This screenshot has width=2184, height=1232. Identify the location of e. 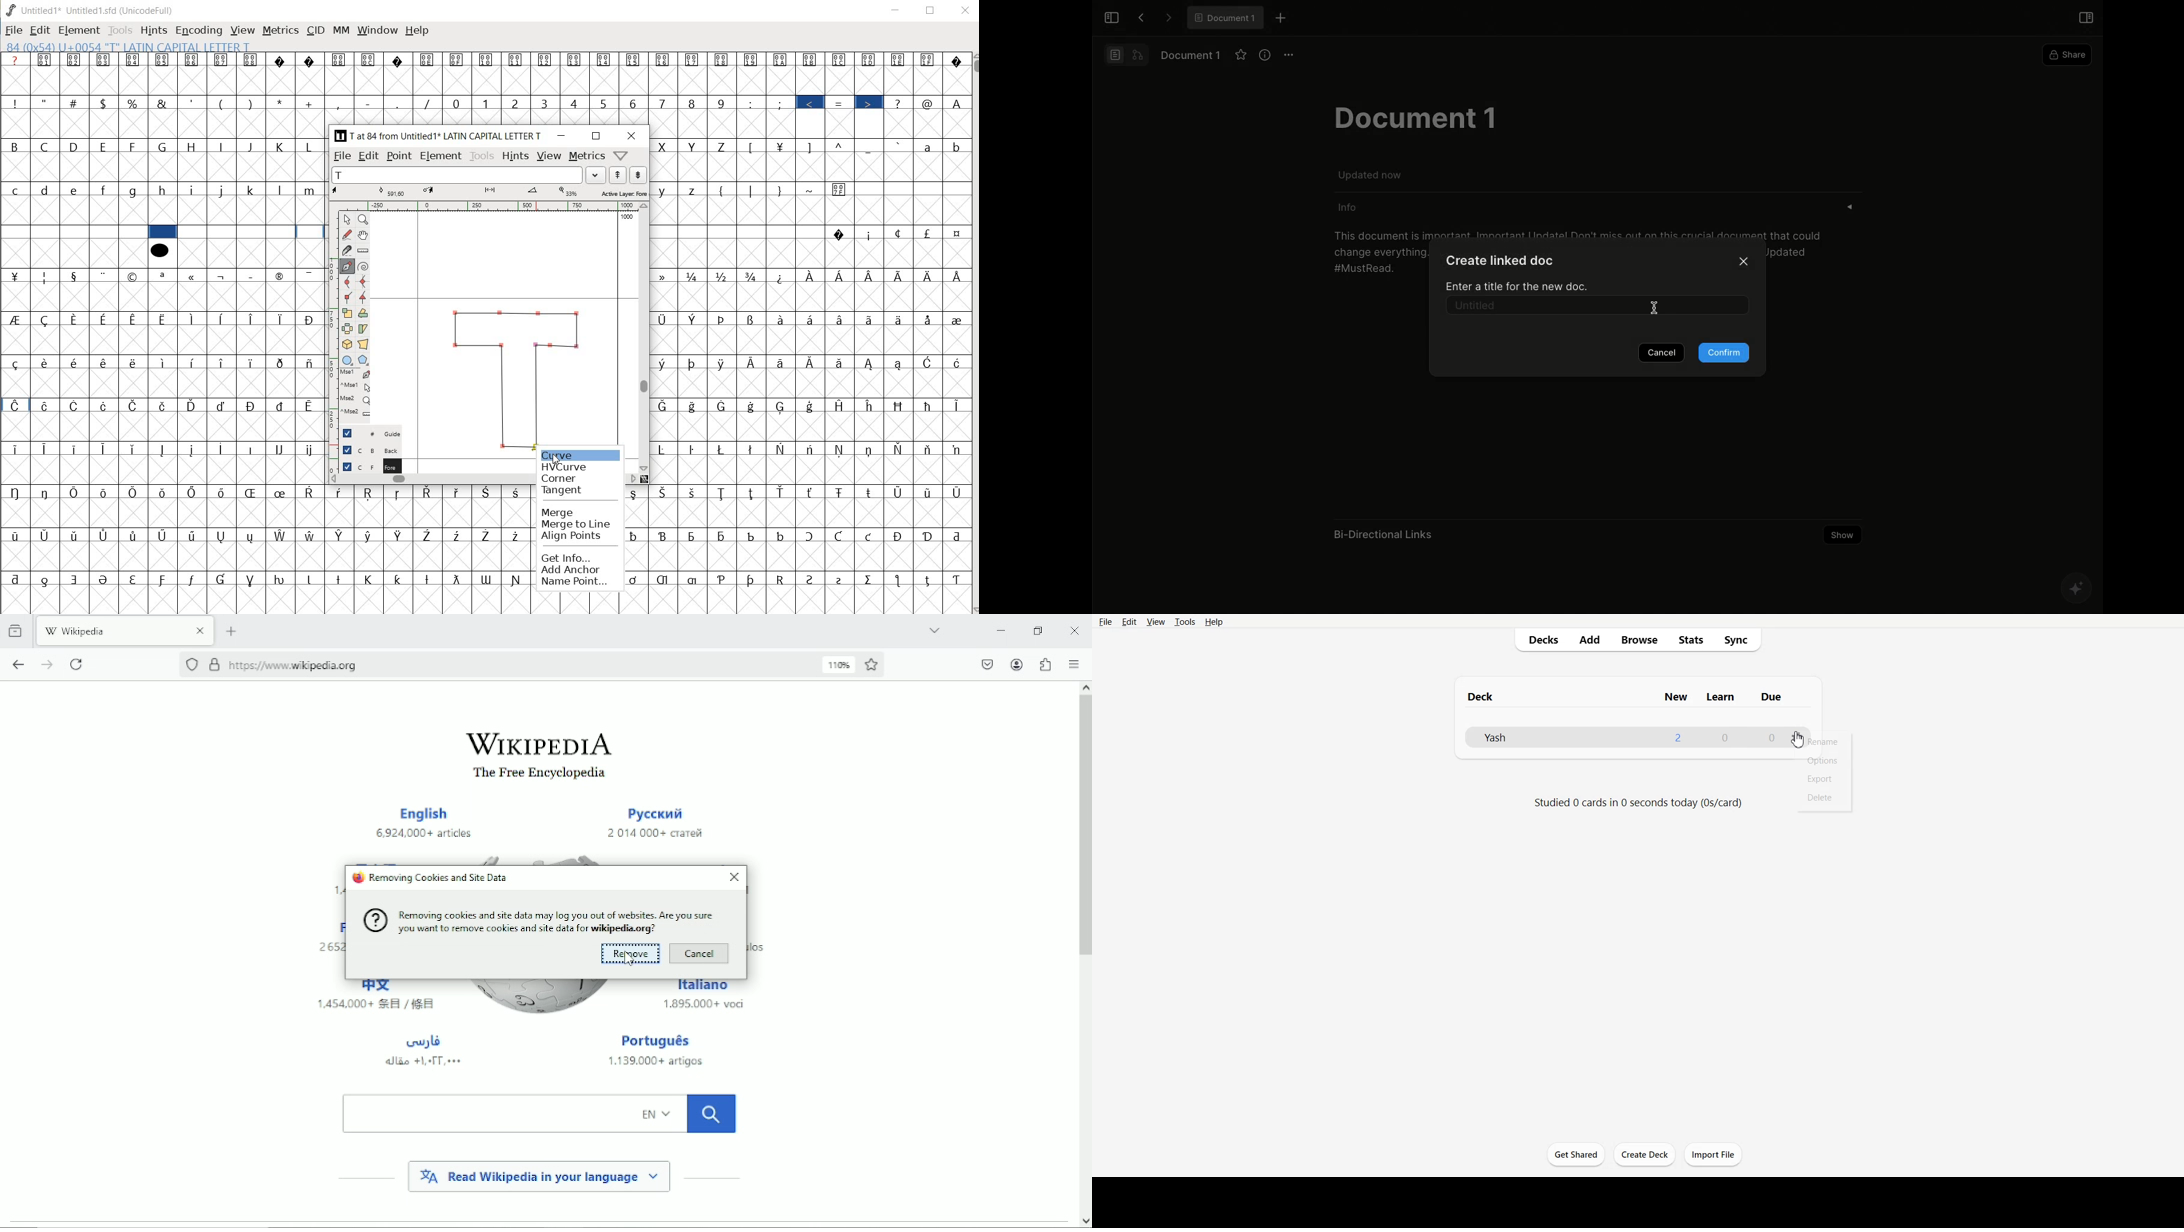
(75, 190).